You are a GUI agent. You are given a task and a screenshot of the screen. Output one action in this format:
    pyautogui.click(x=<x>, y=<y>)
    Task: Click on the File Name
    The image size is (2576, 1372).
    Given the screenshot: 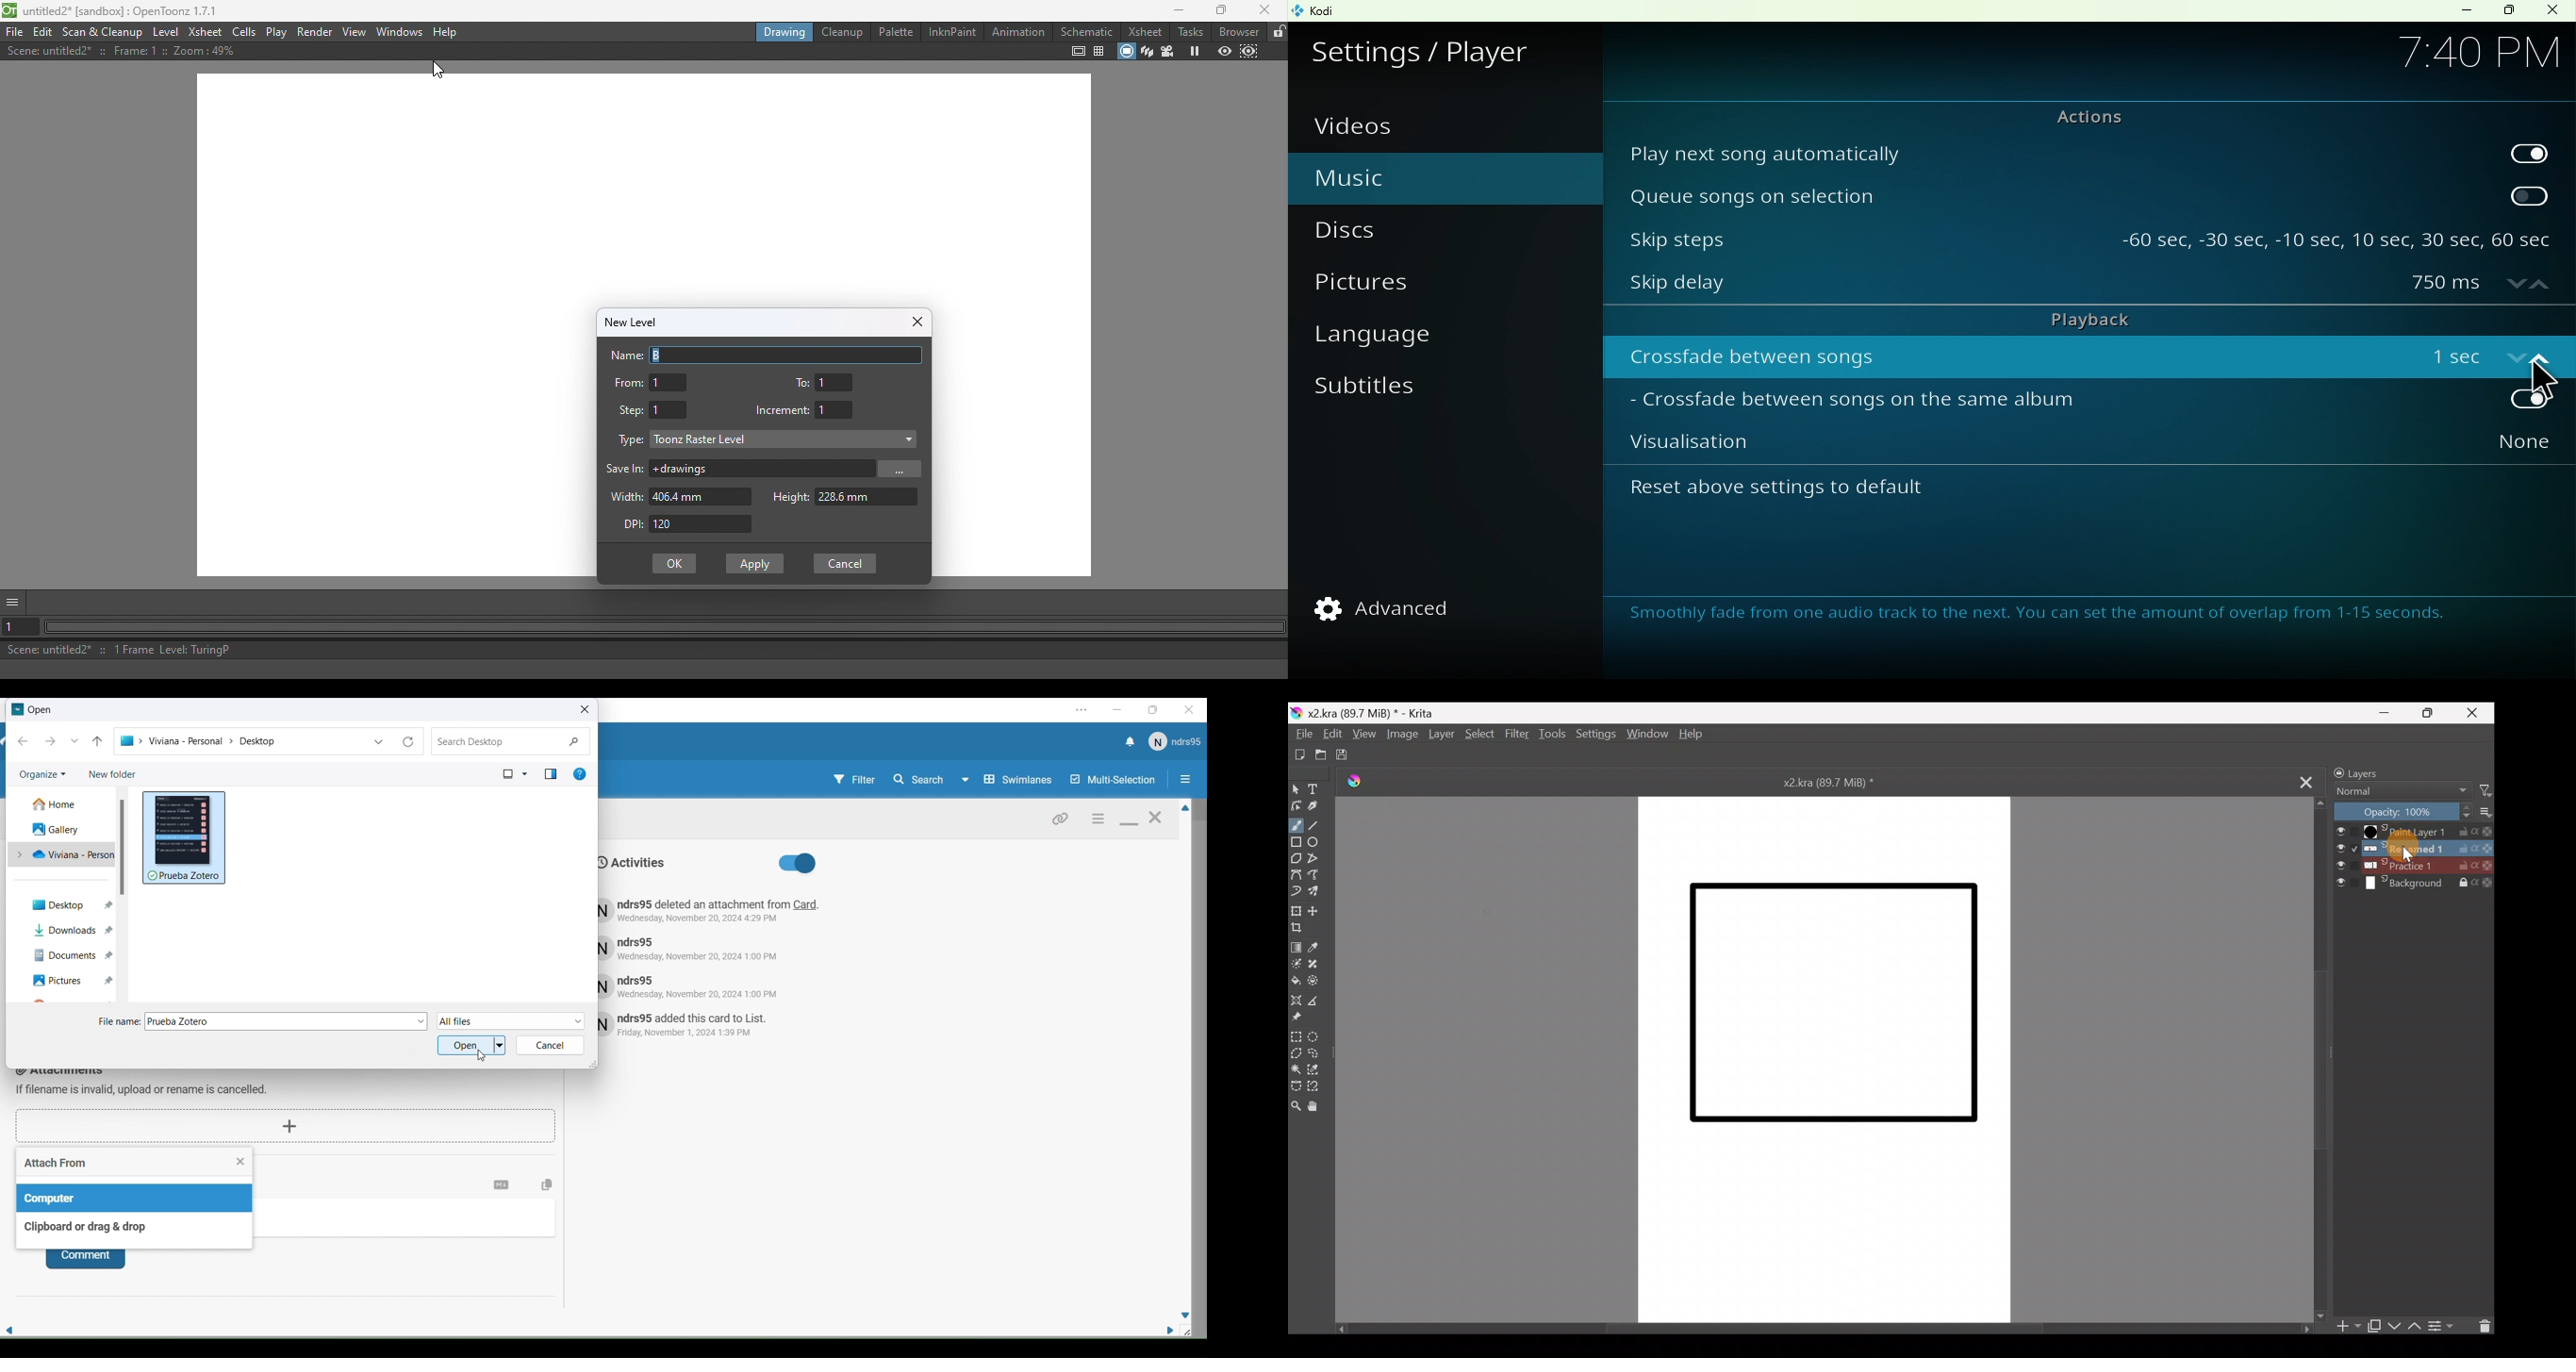 What is the action you would take?
    pyautogui.click(x=287, y=1022)
    